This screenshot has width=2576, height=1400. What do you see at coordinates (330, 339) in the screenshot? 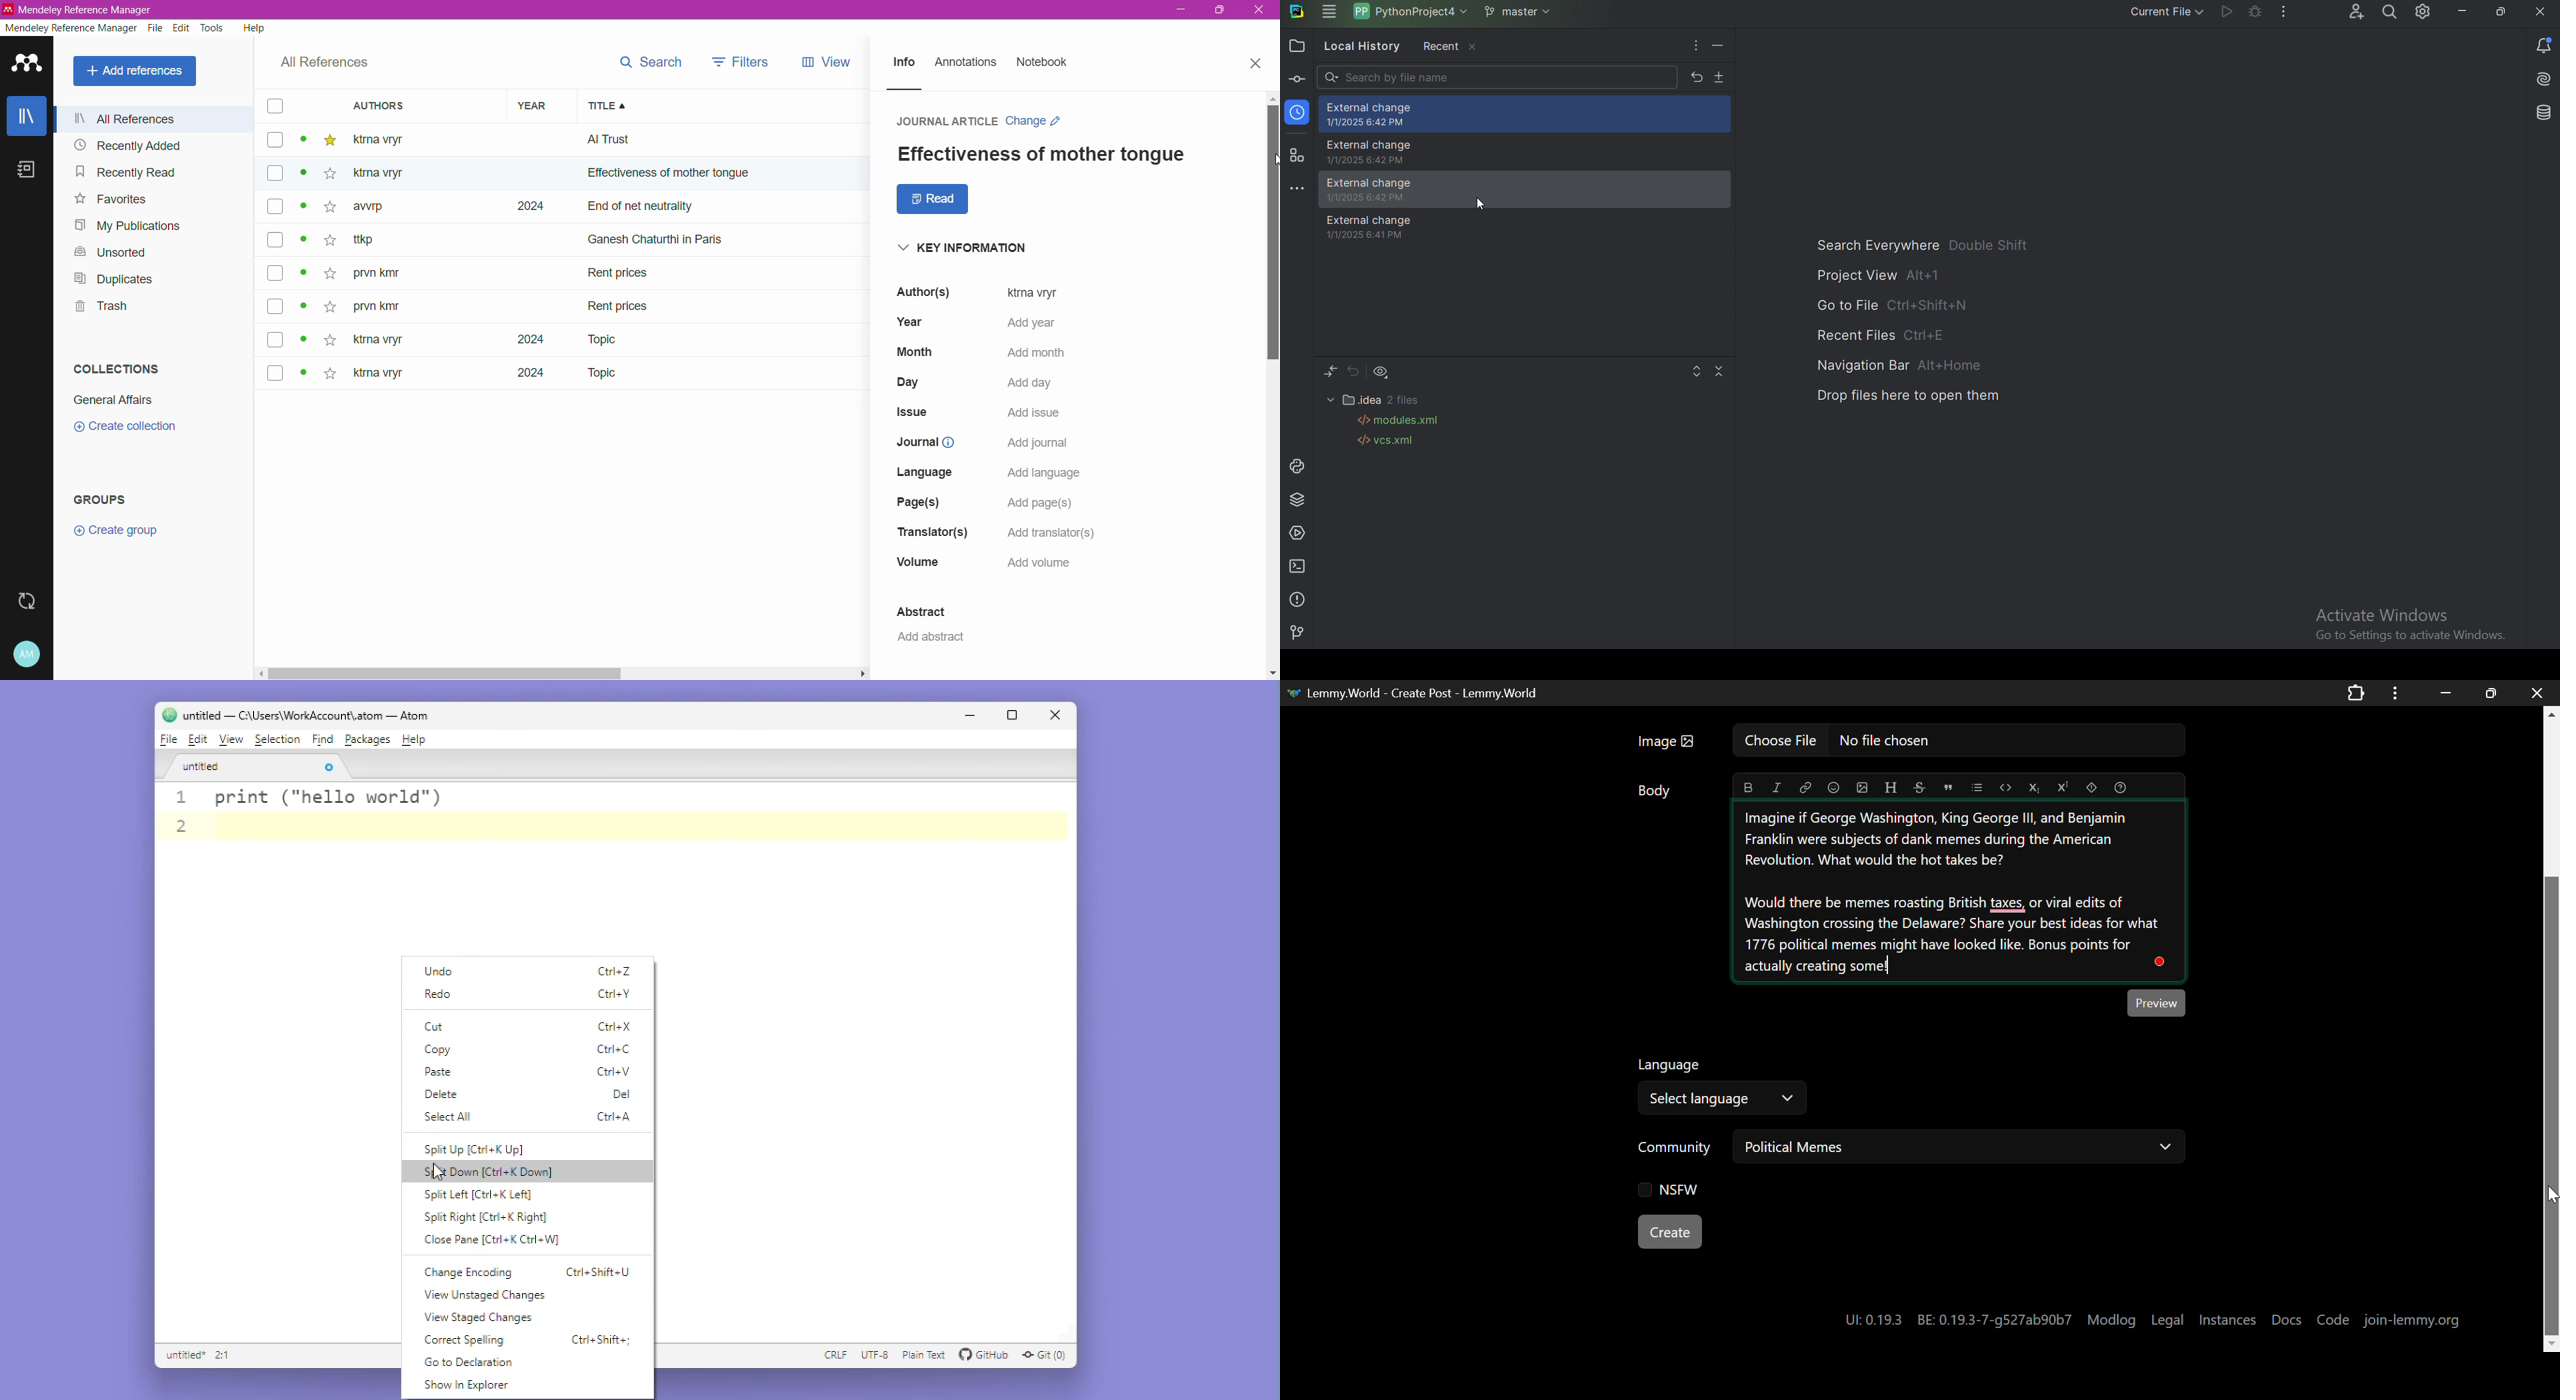
I see `star` at bounding box center [330, 339].